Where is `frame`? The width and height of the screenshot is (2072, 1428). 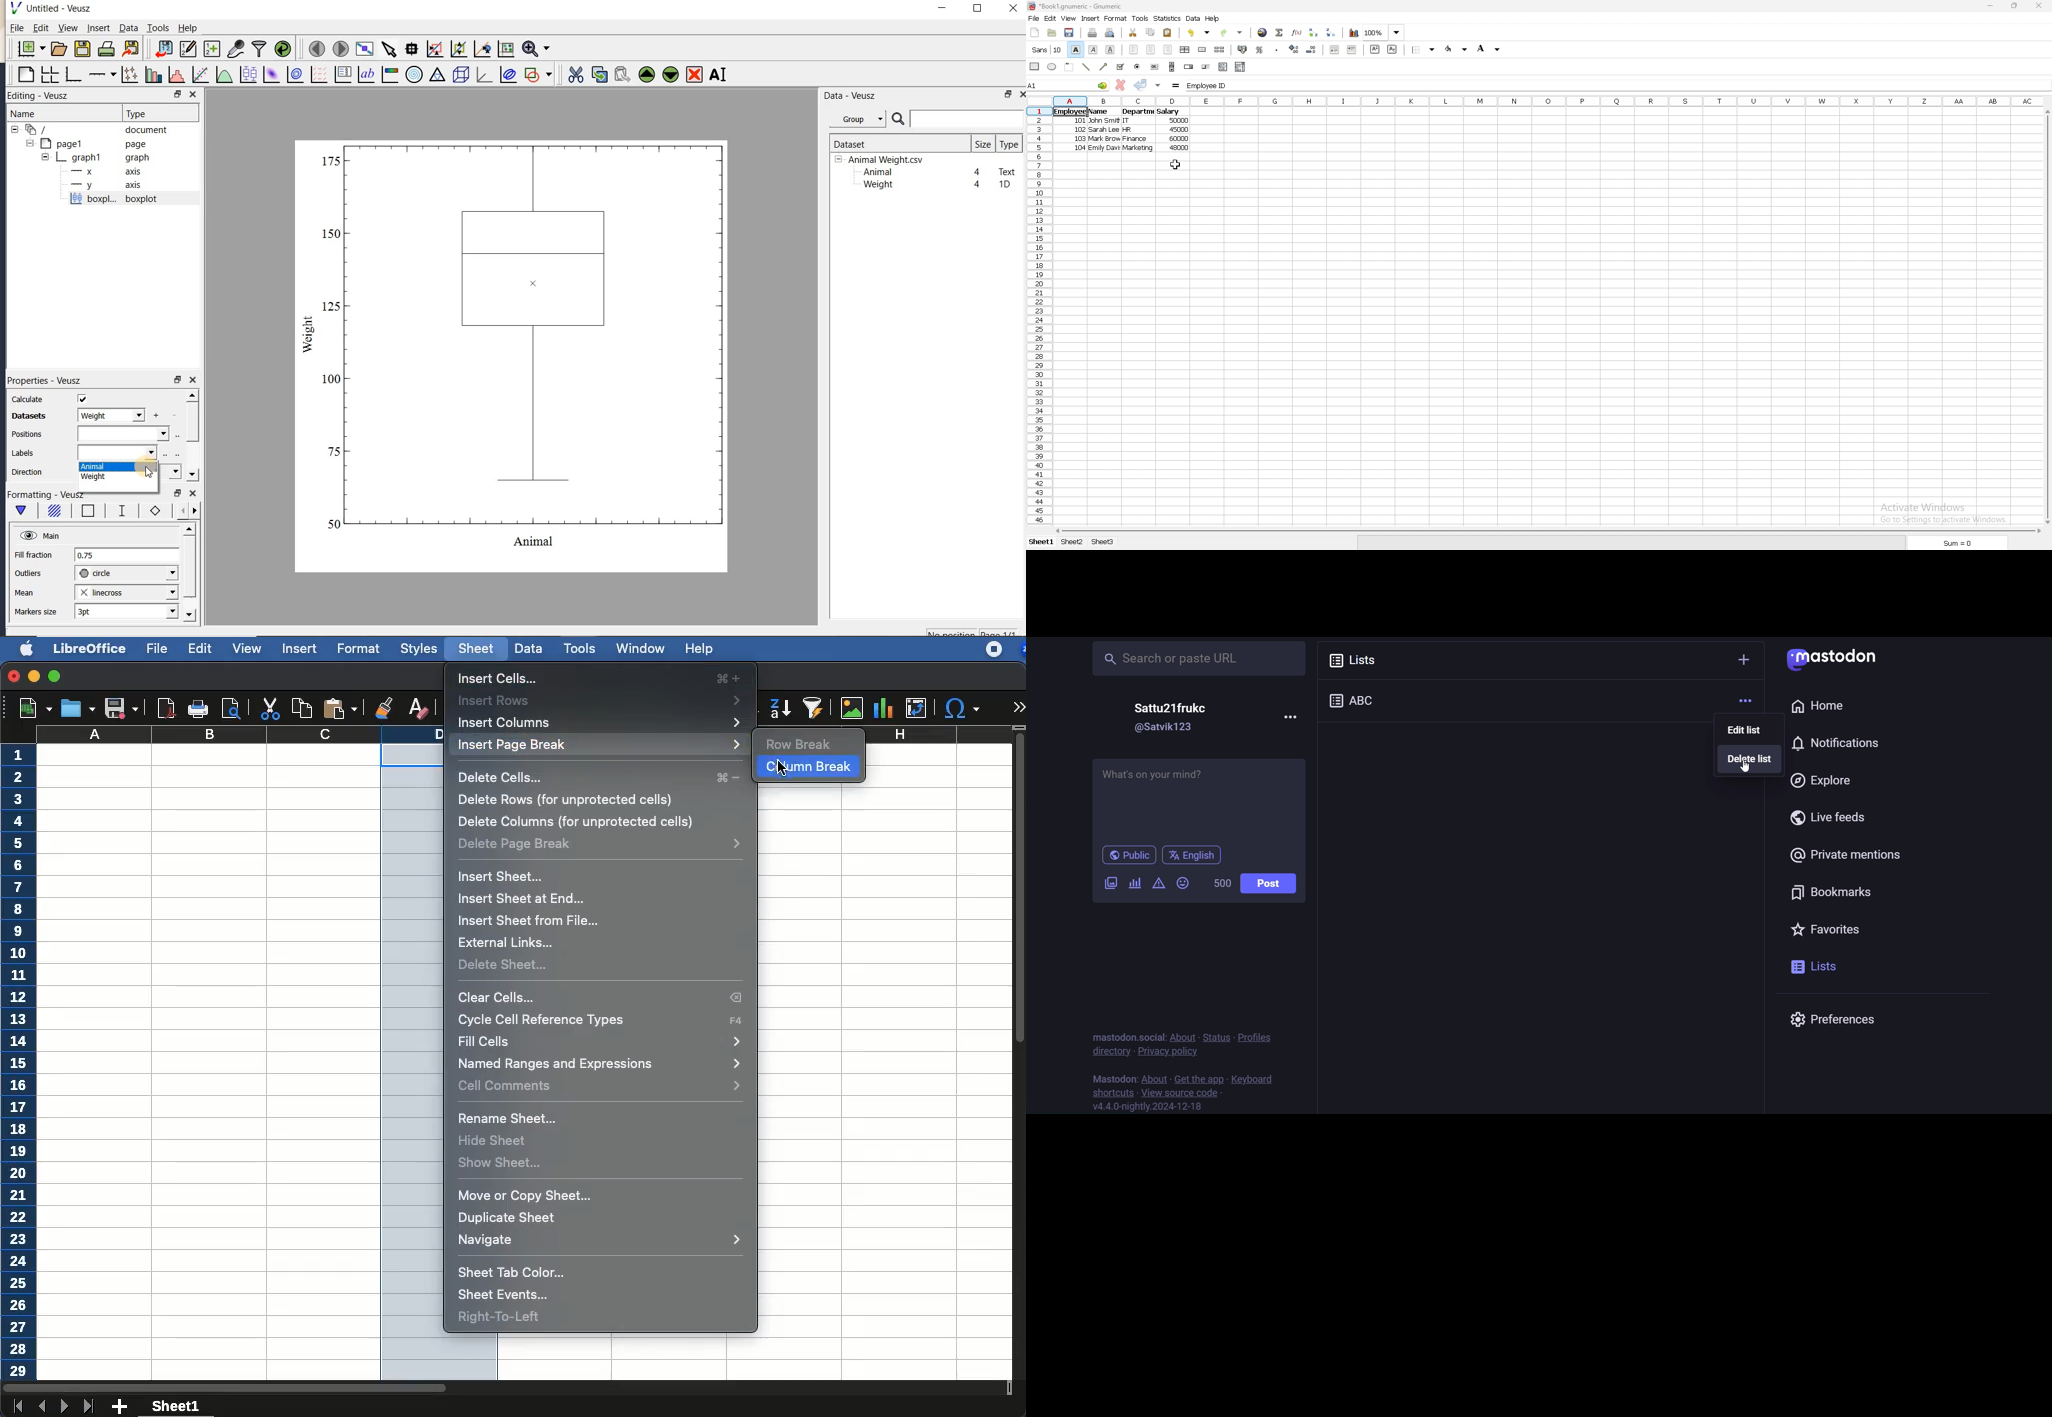 frame is located at coordinates (1069, 67).